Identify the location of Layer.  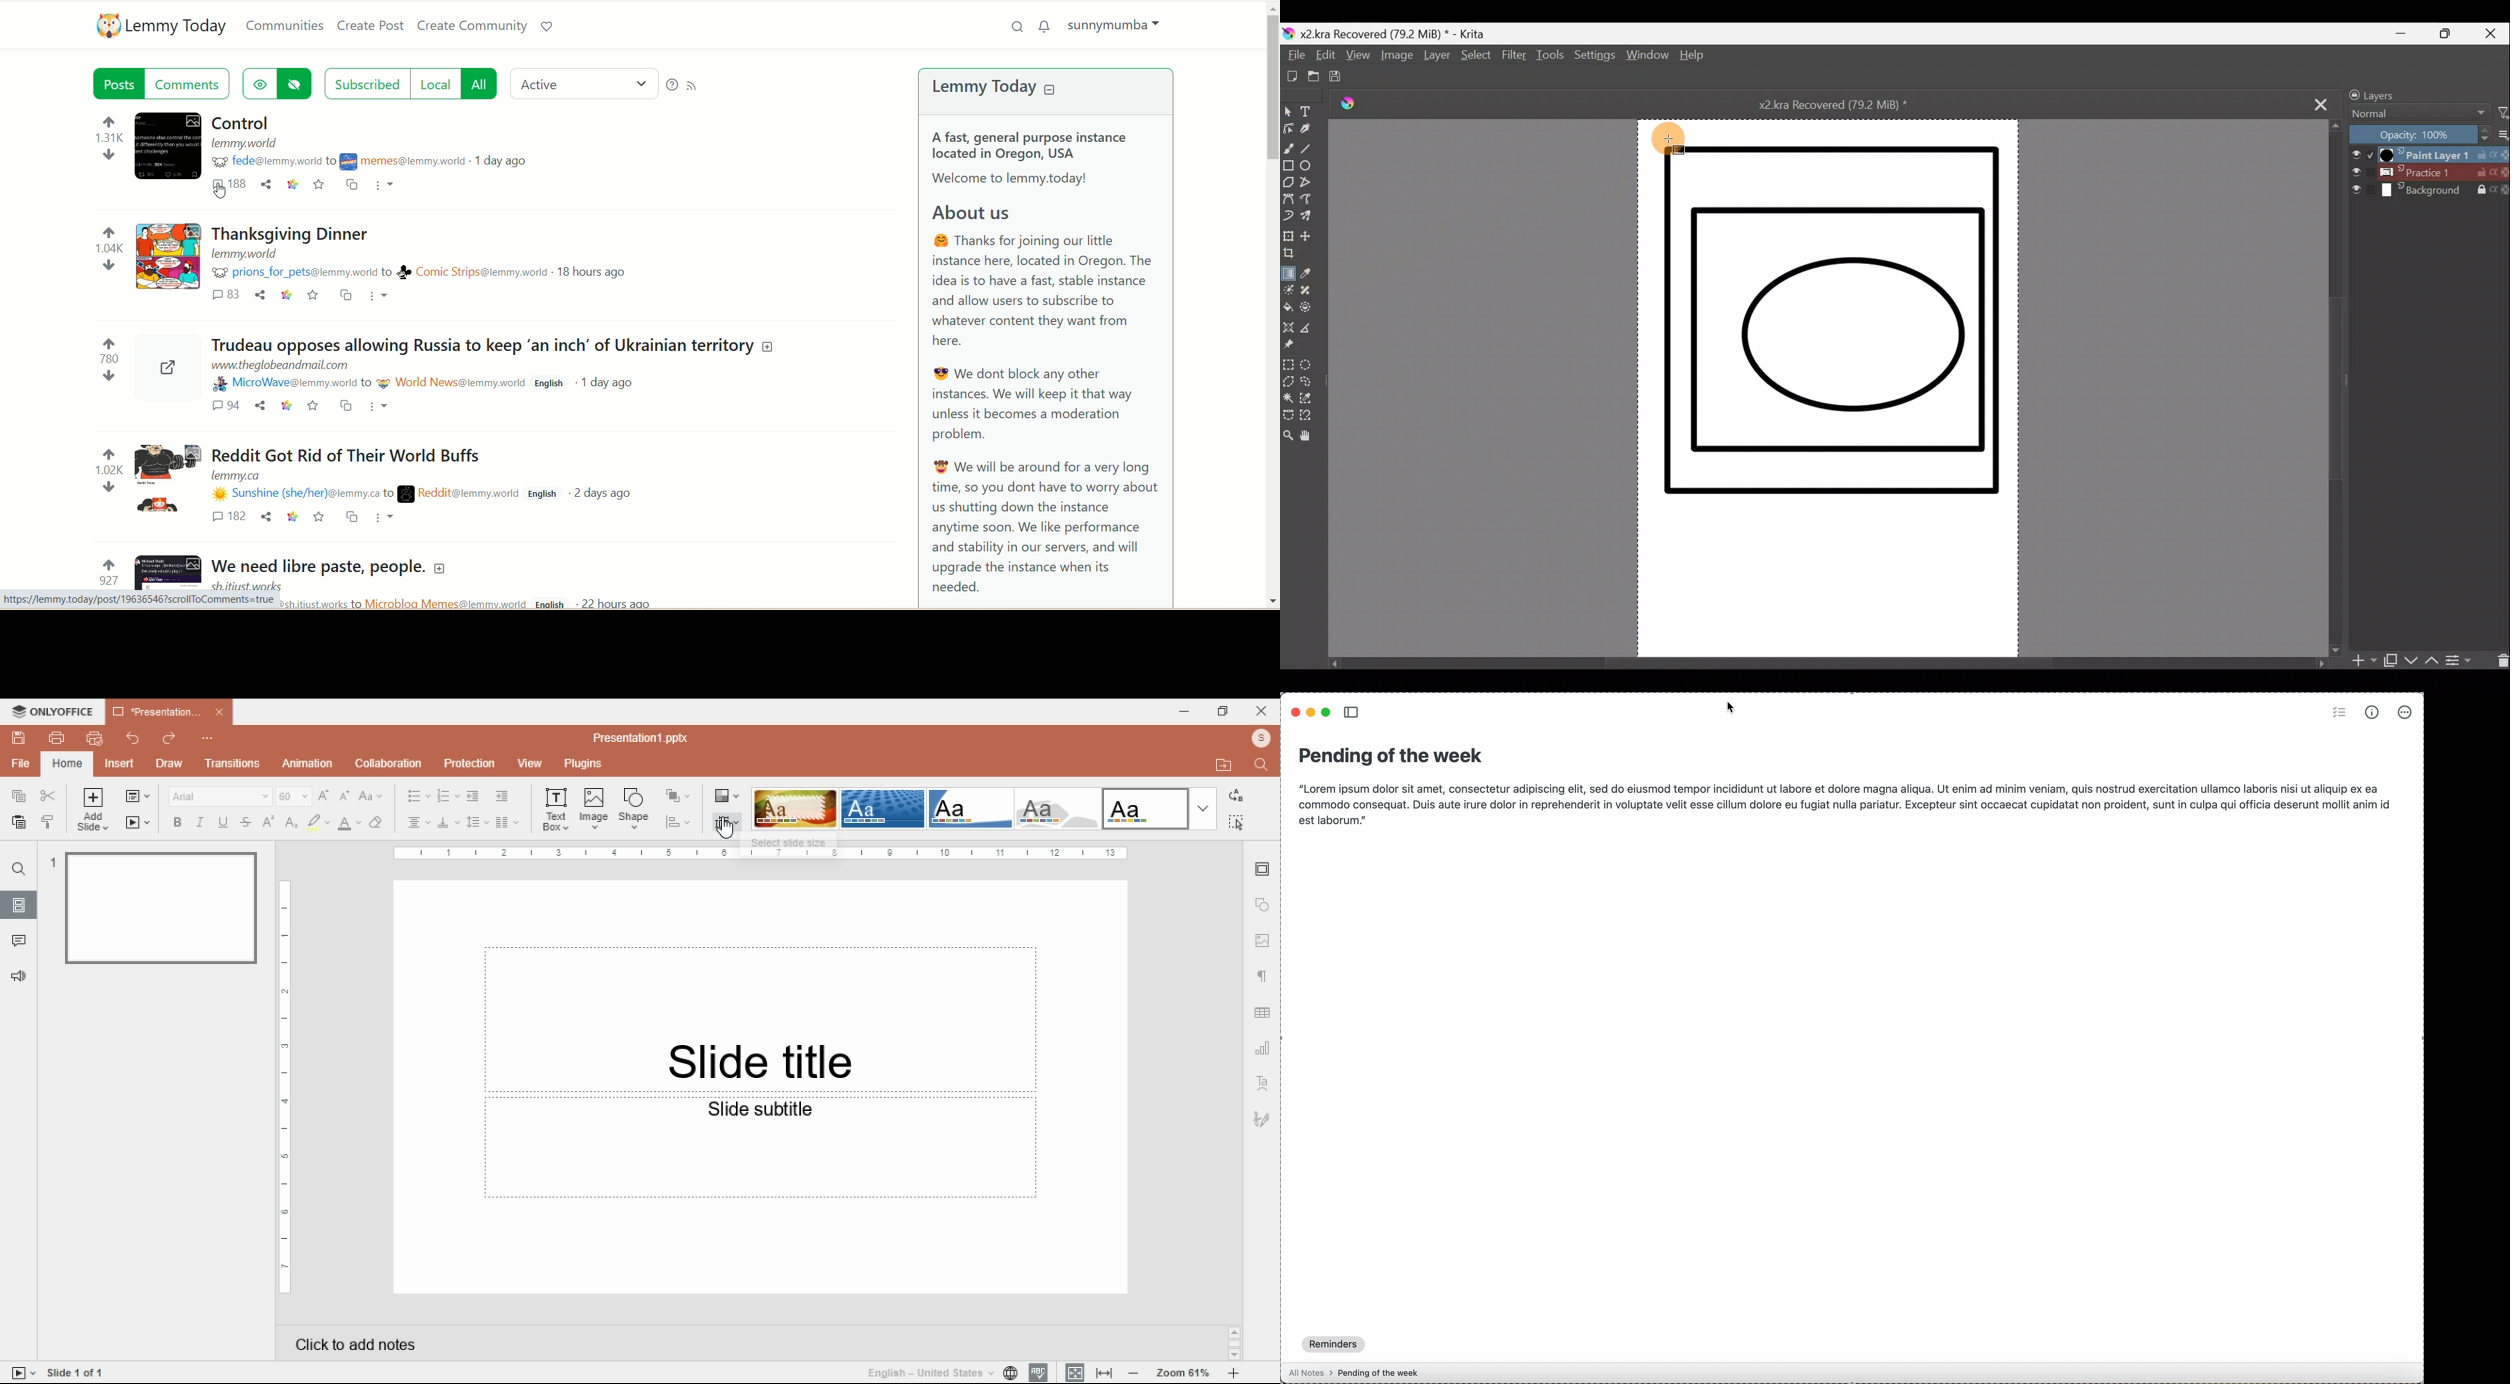
(1436, 58).